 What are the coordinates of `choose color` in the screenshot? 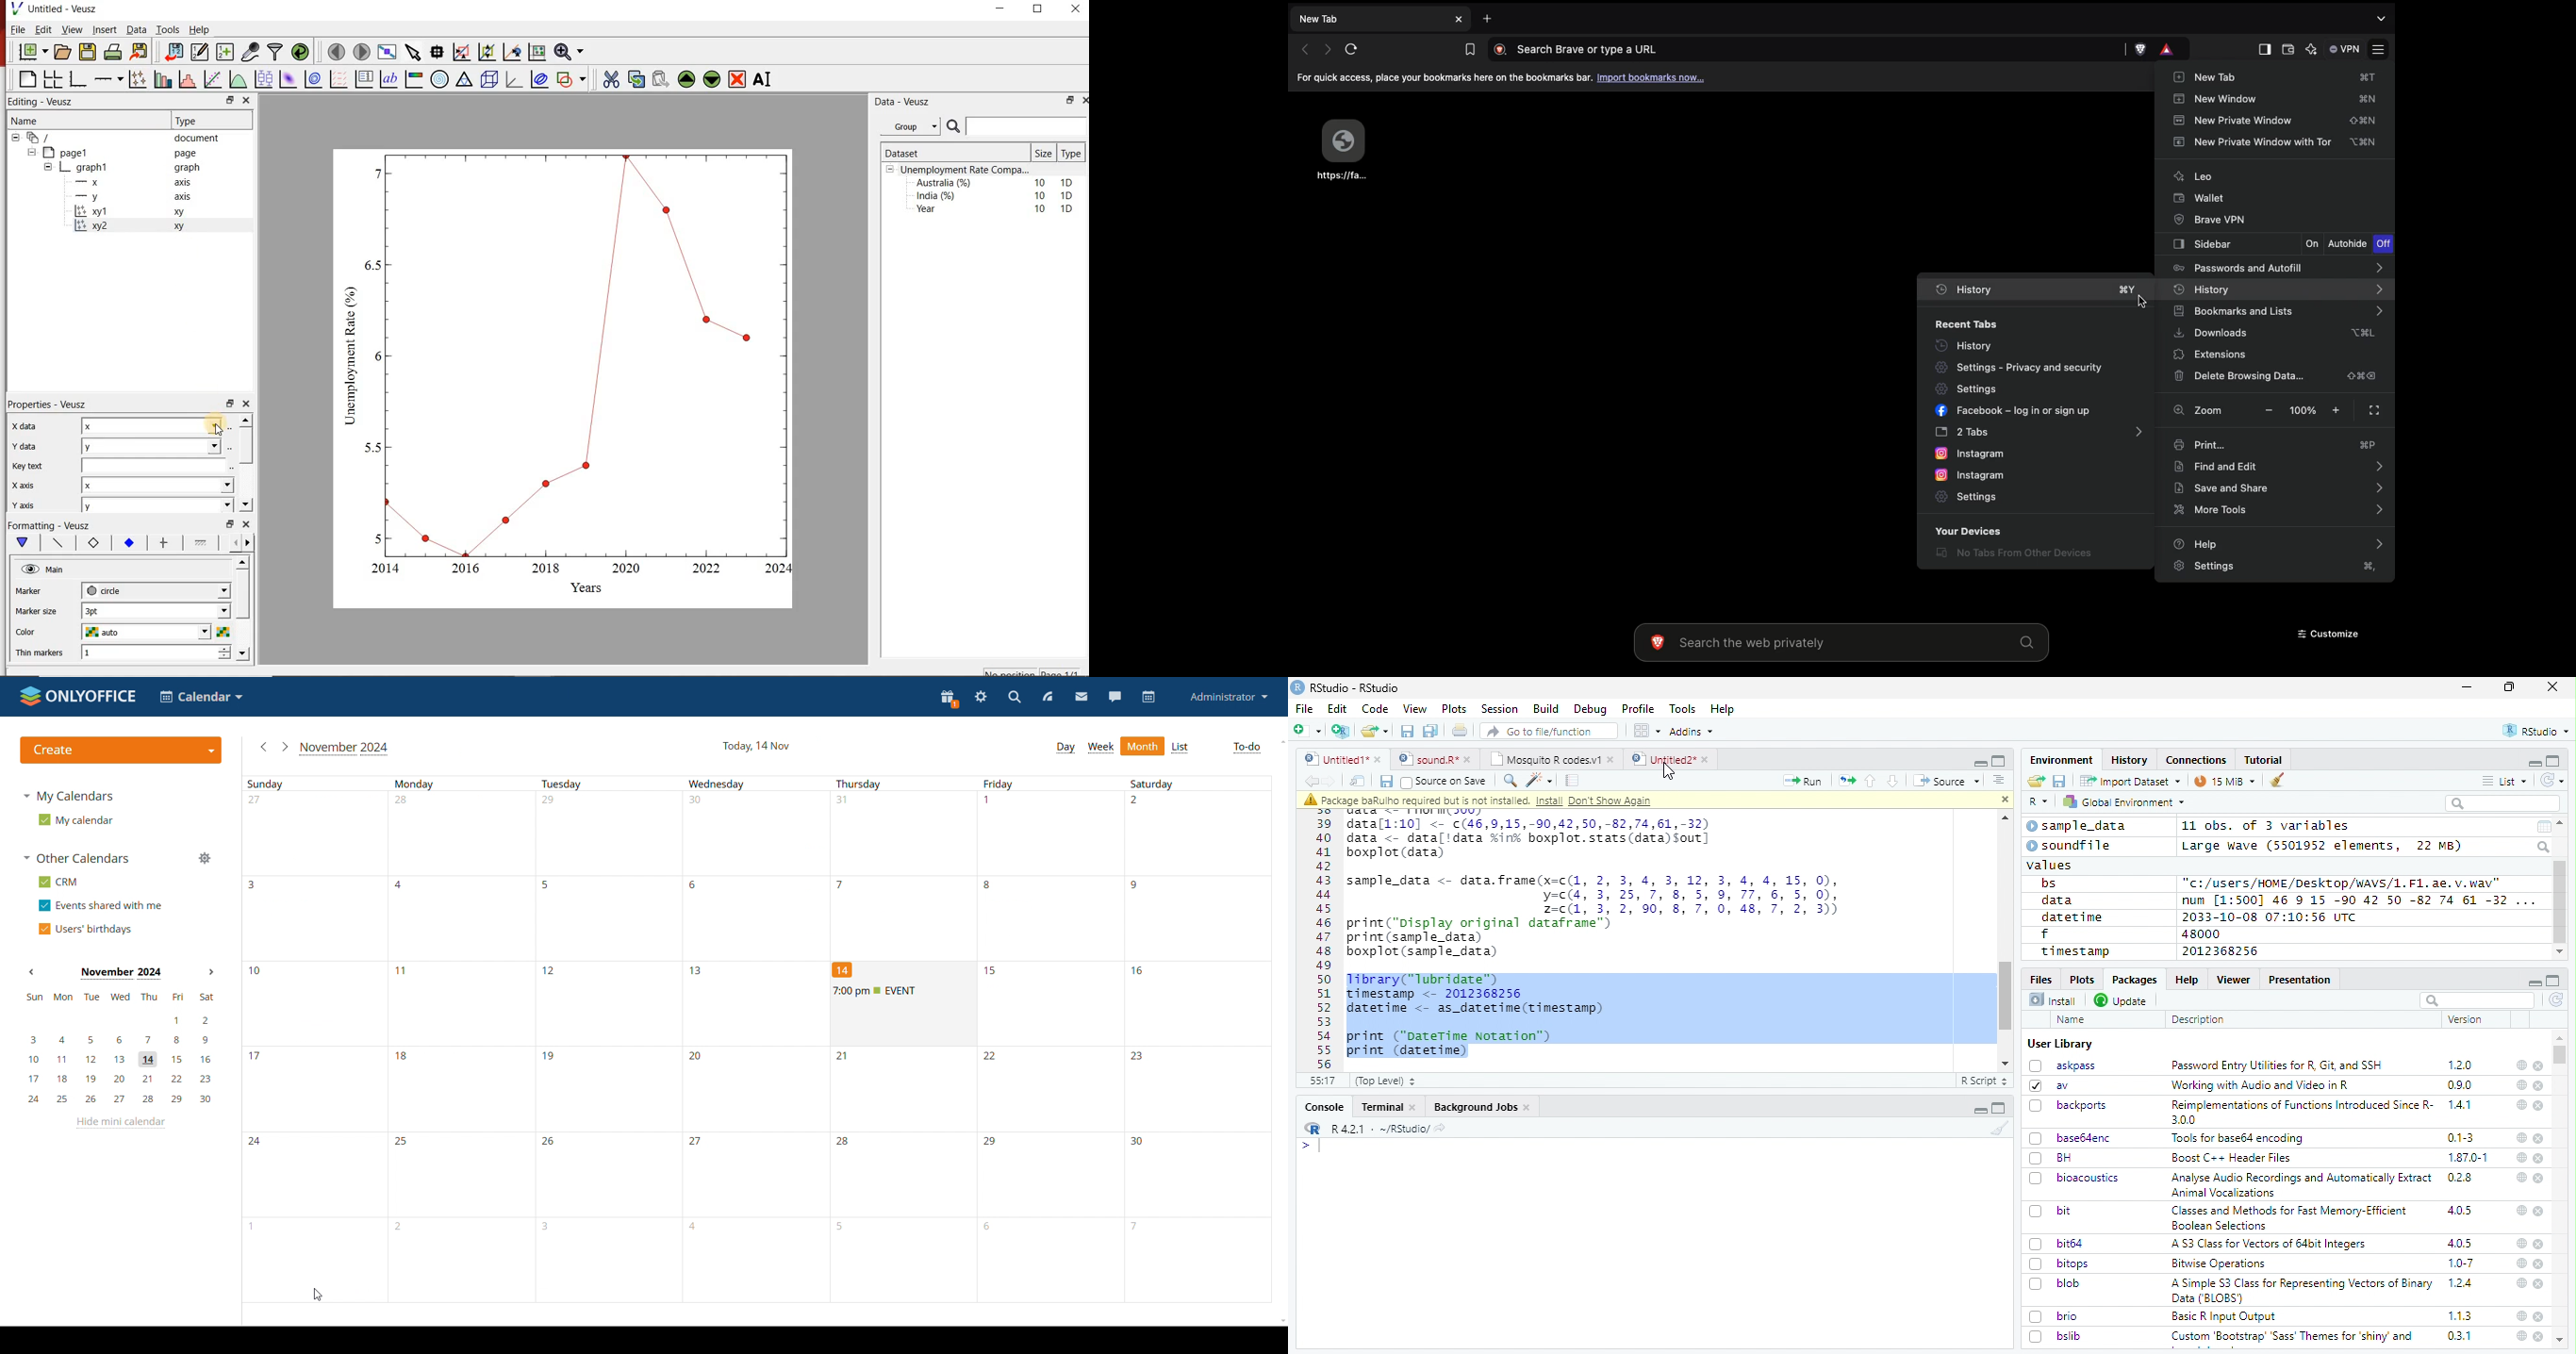 It's located at (222, 632).